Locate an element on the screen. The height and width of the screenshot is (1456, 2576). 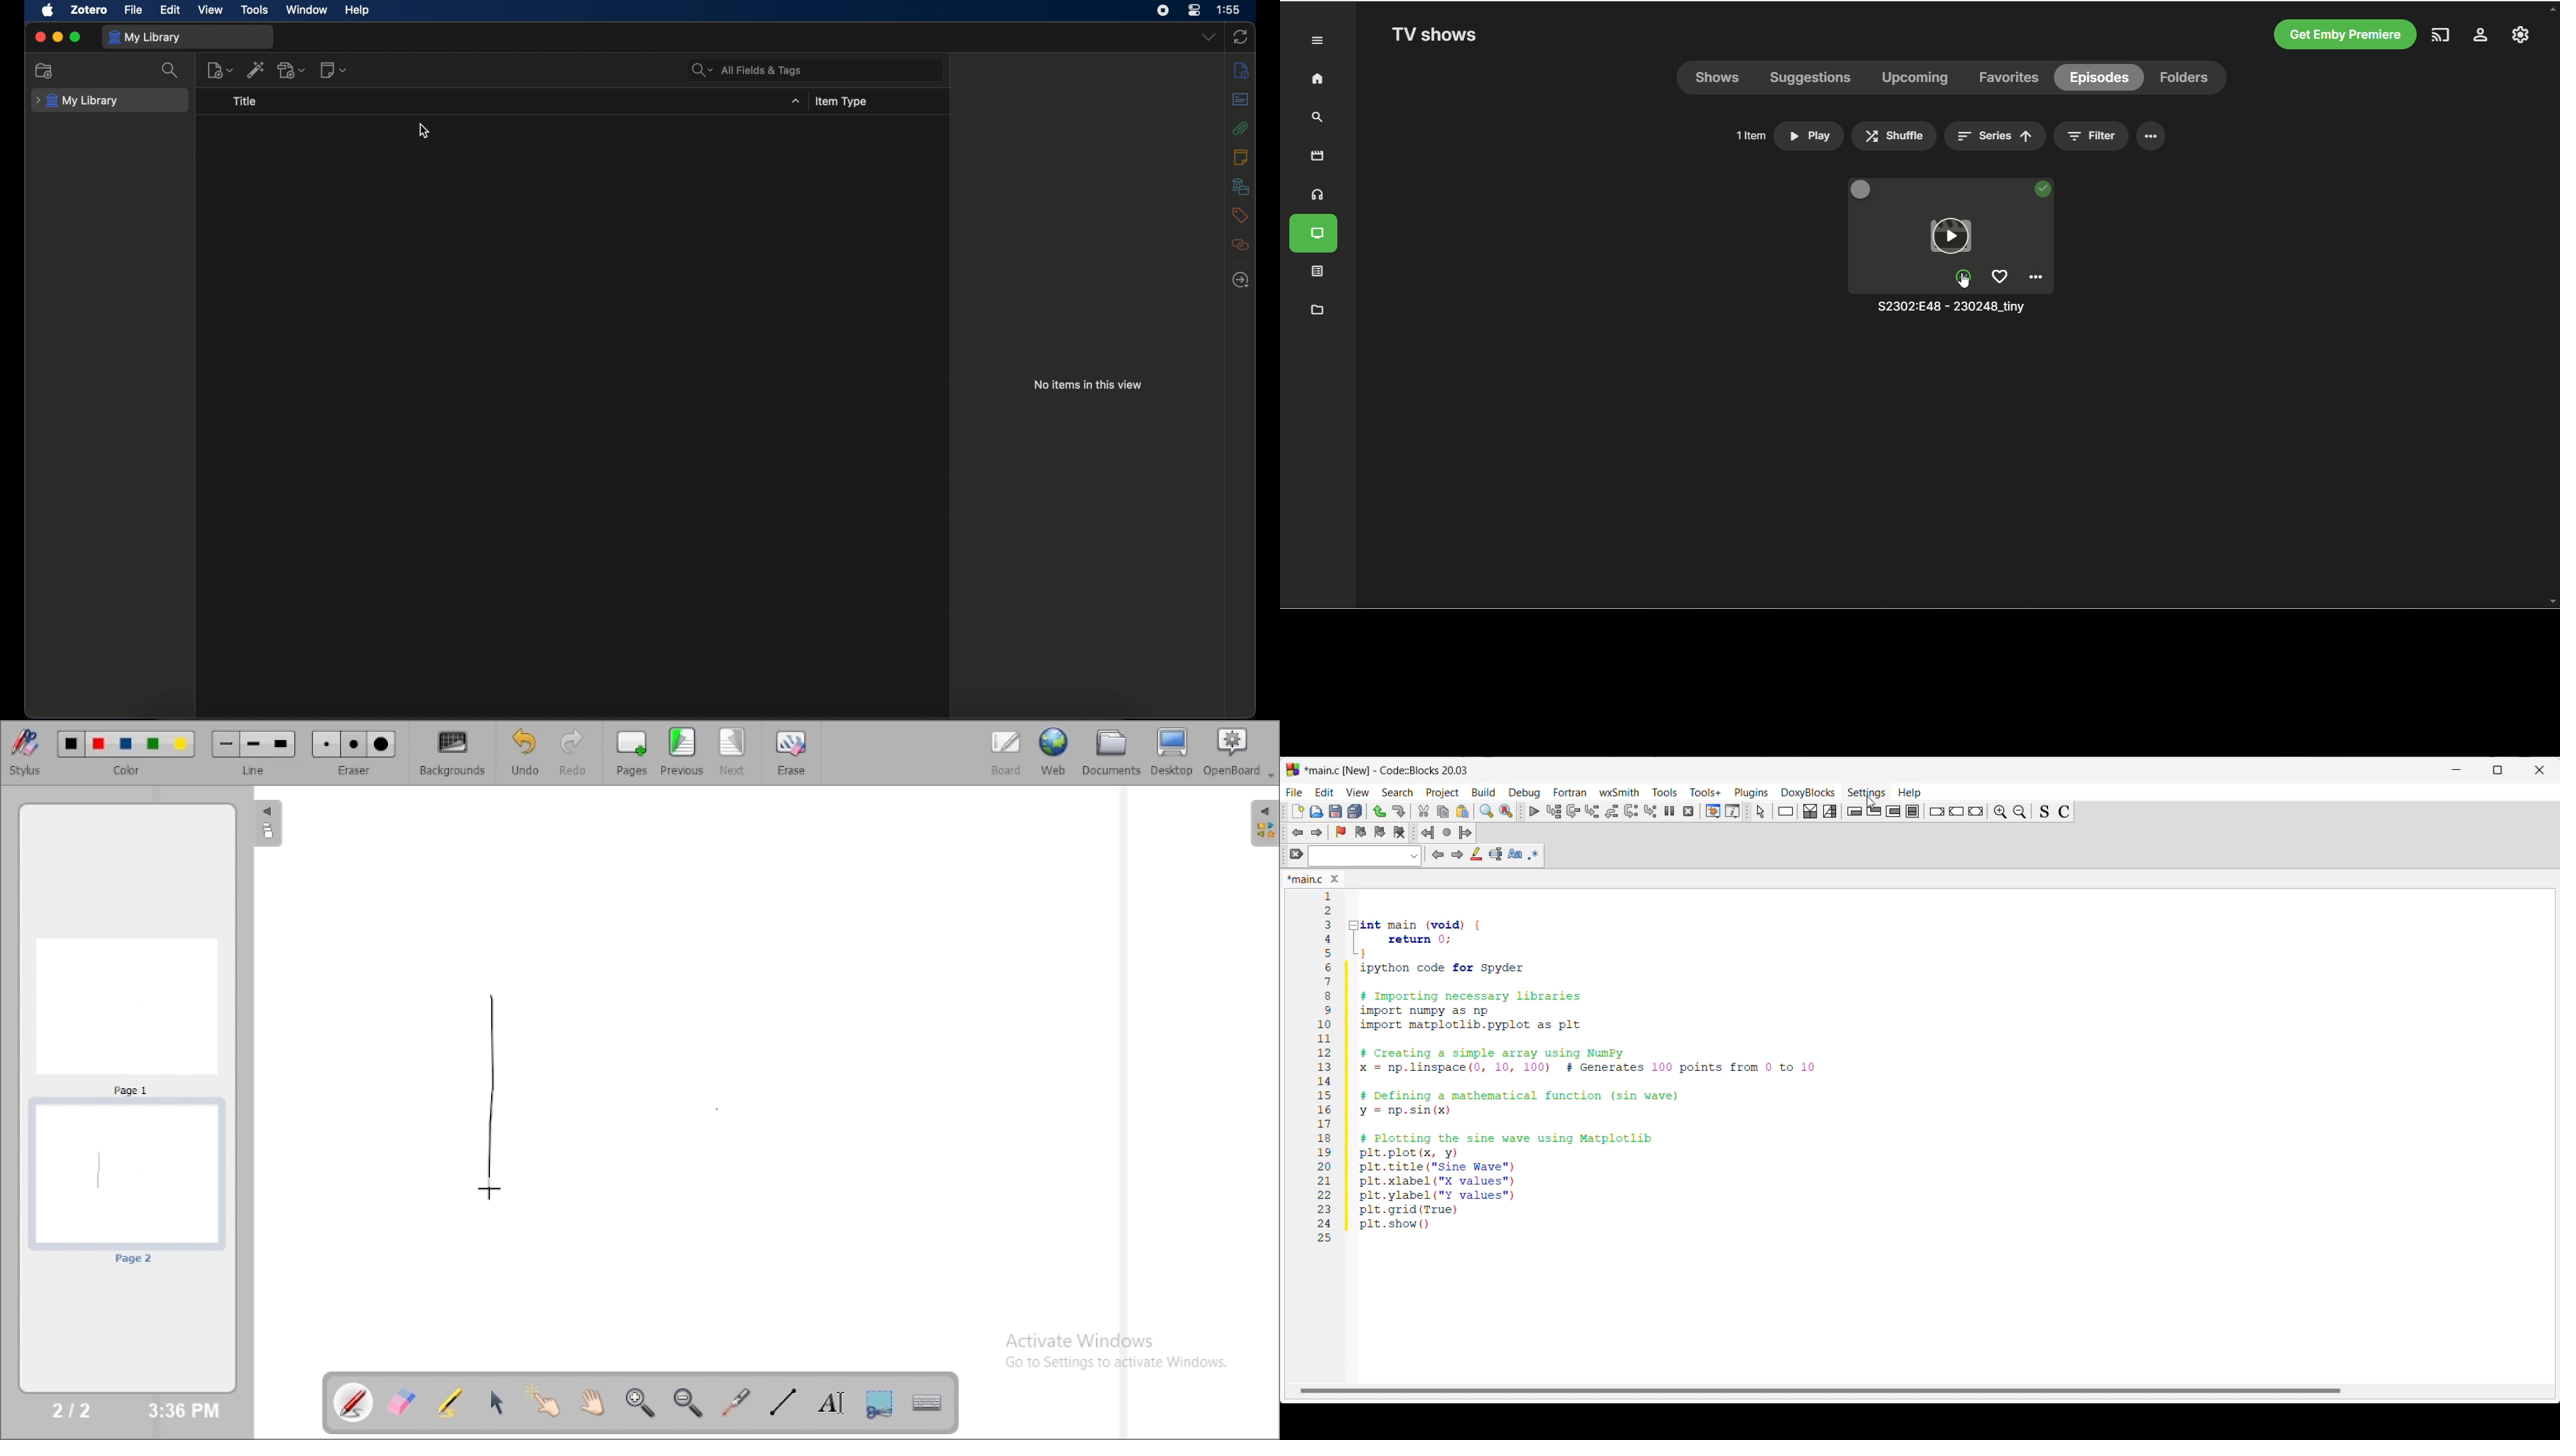
codeblock logo is located at coordinates (1293, 770).